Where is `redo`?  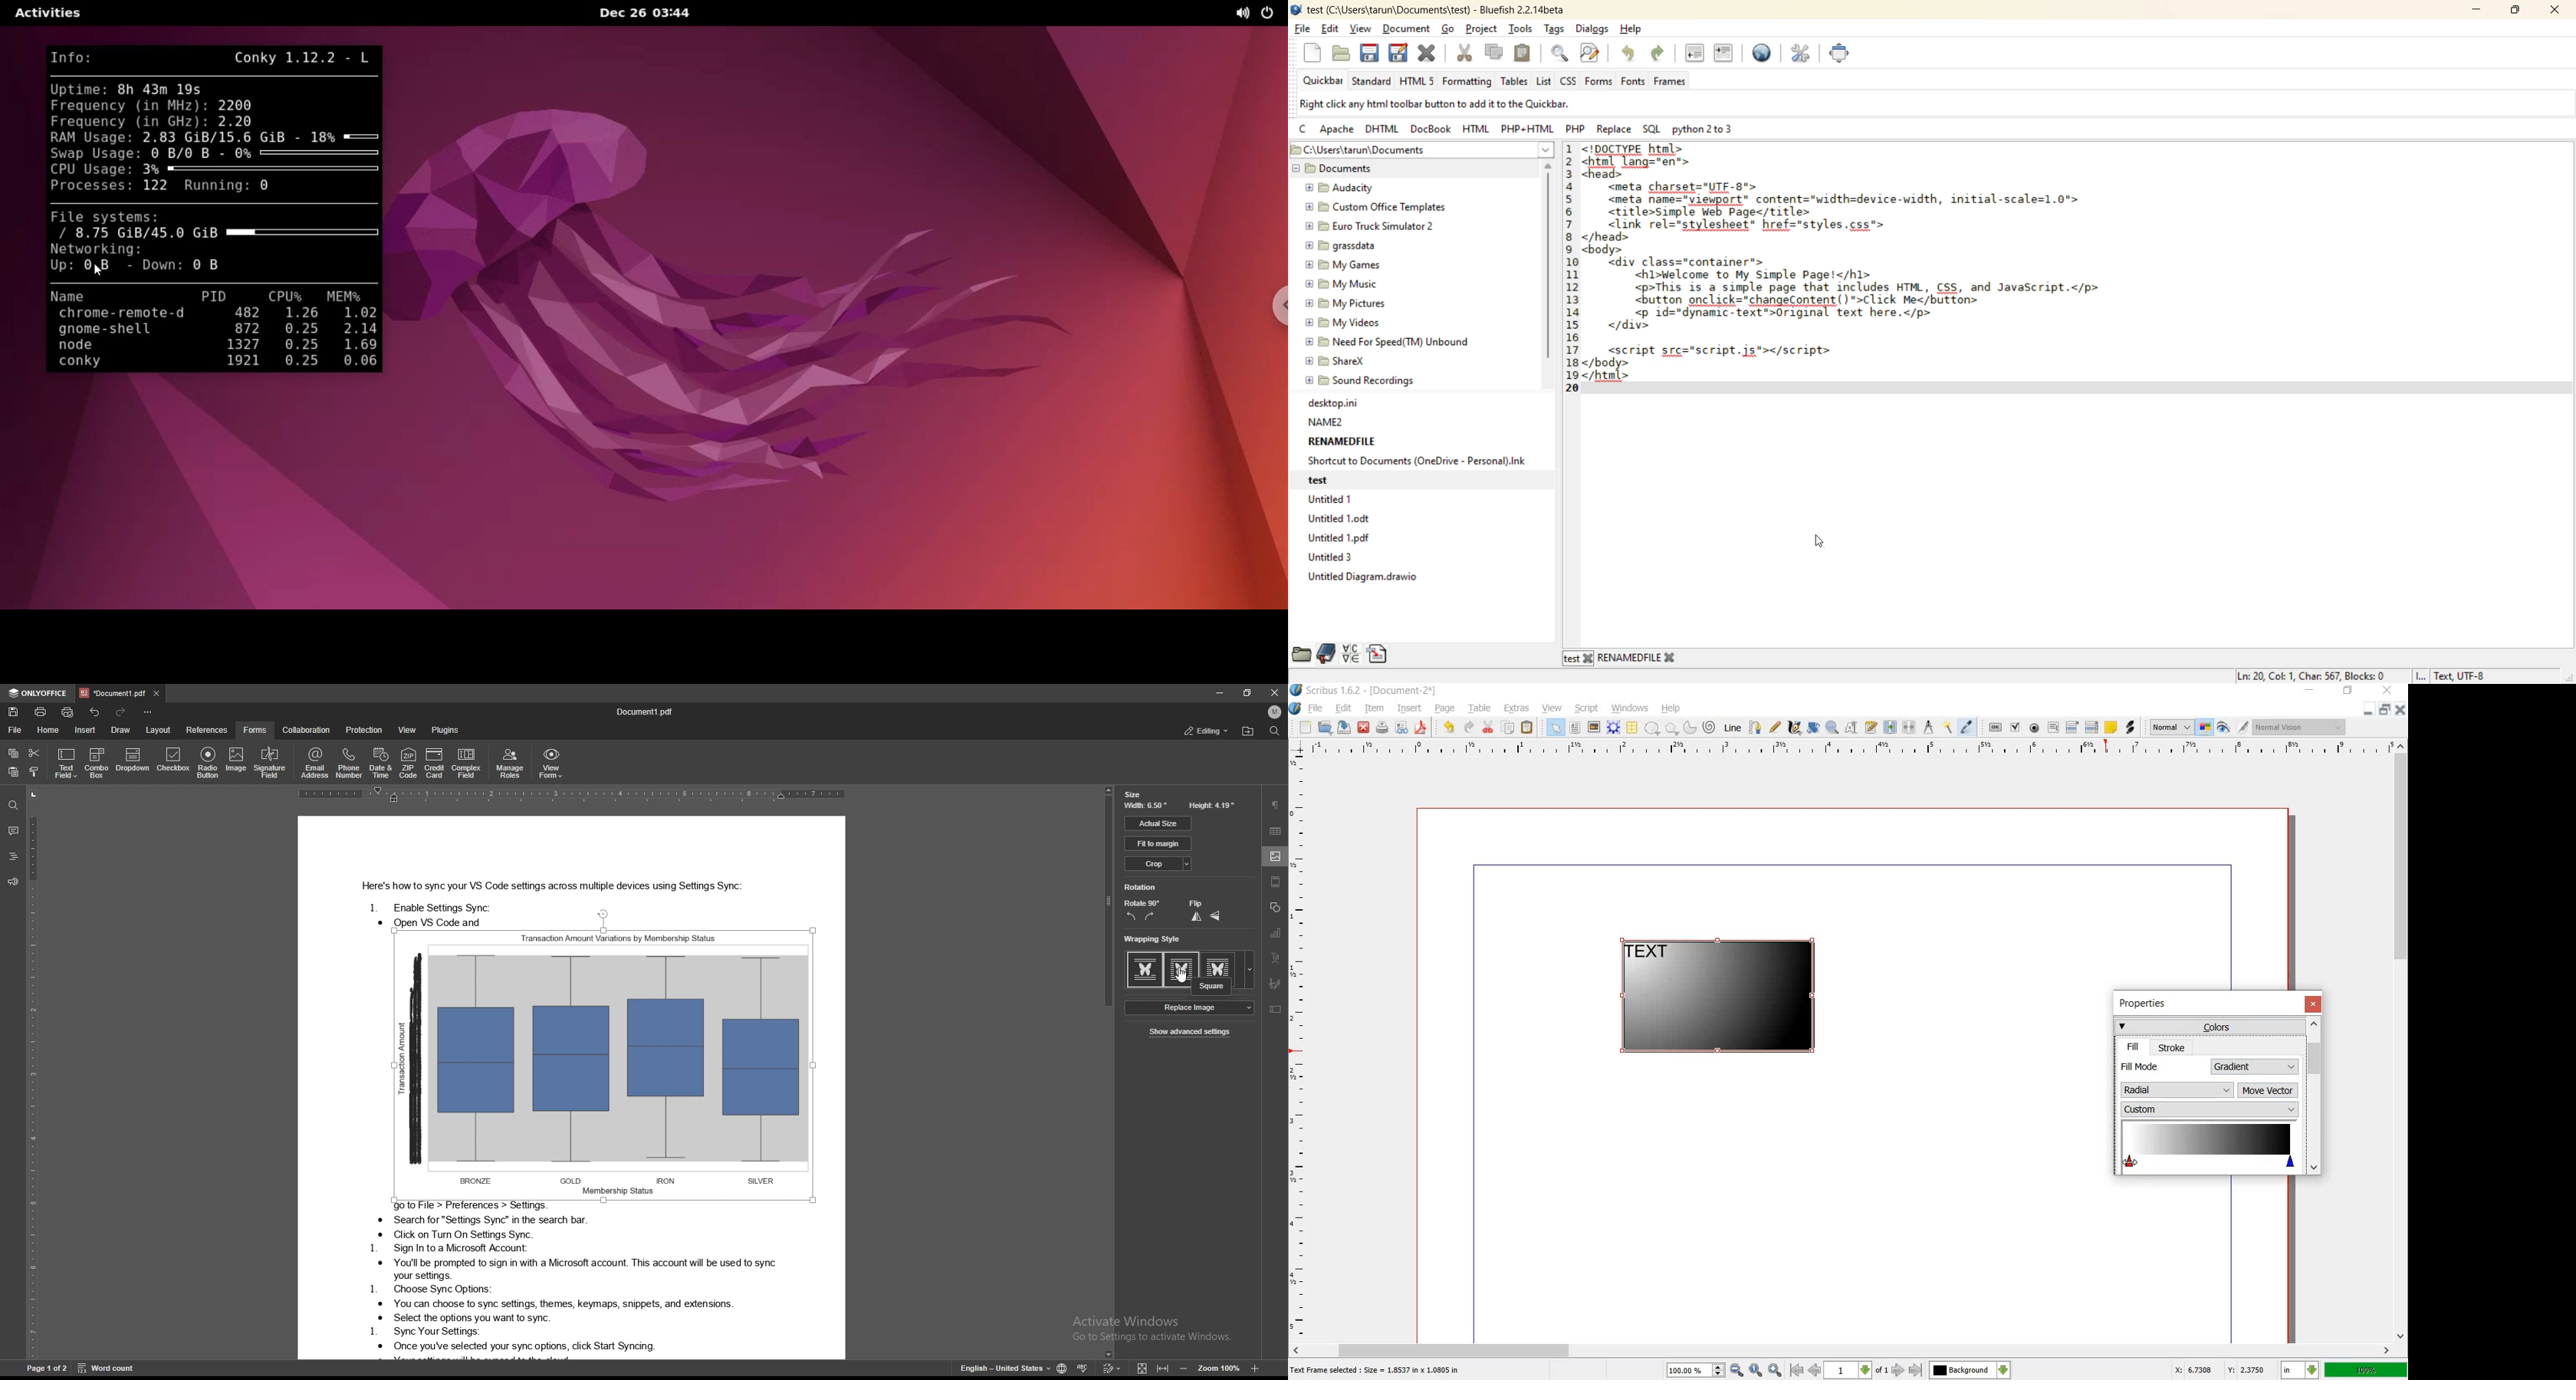 redo is located at coordinates (1660, 53).